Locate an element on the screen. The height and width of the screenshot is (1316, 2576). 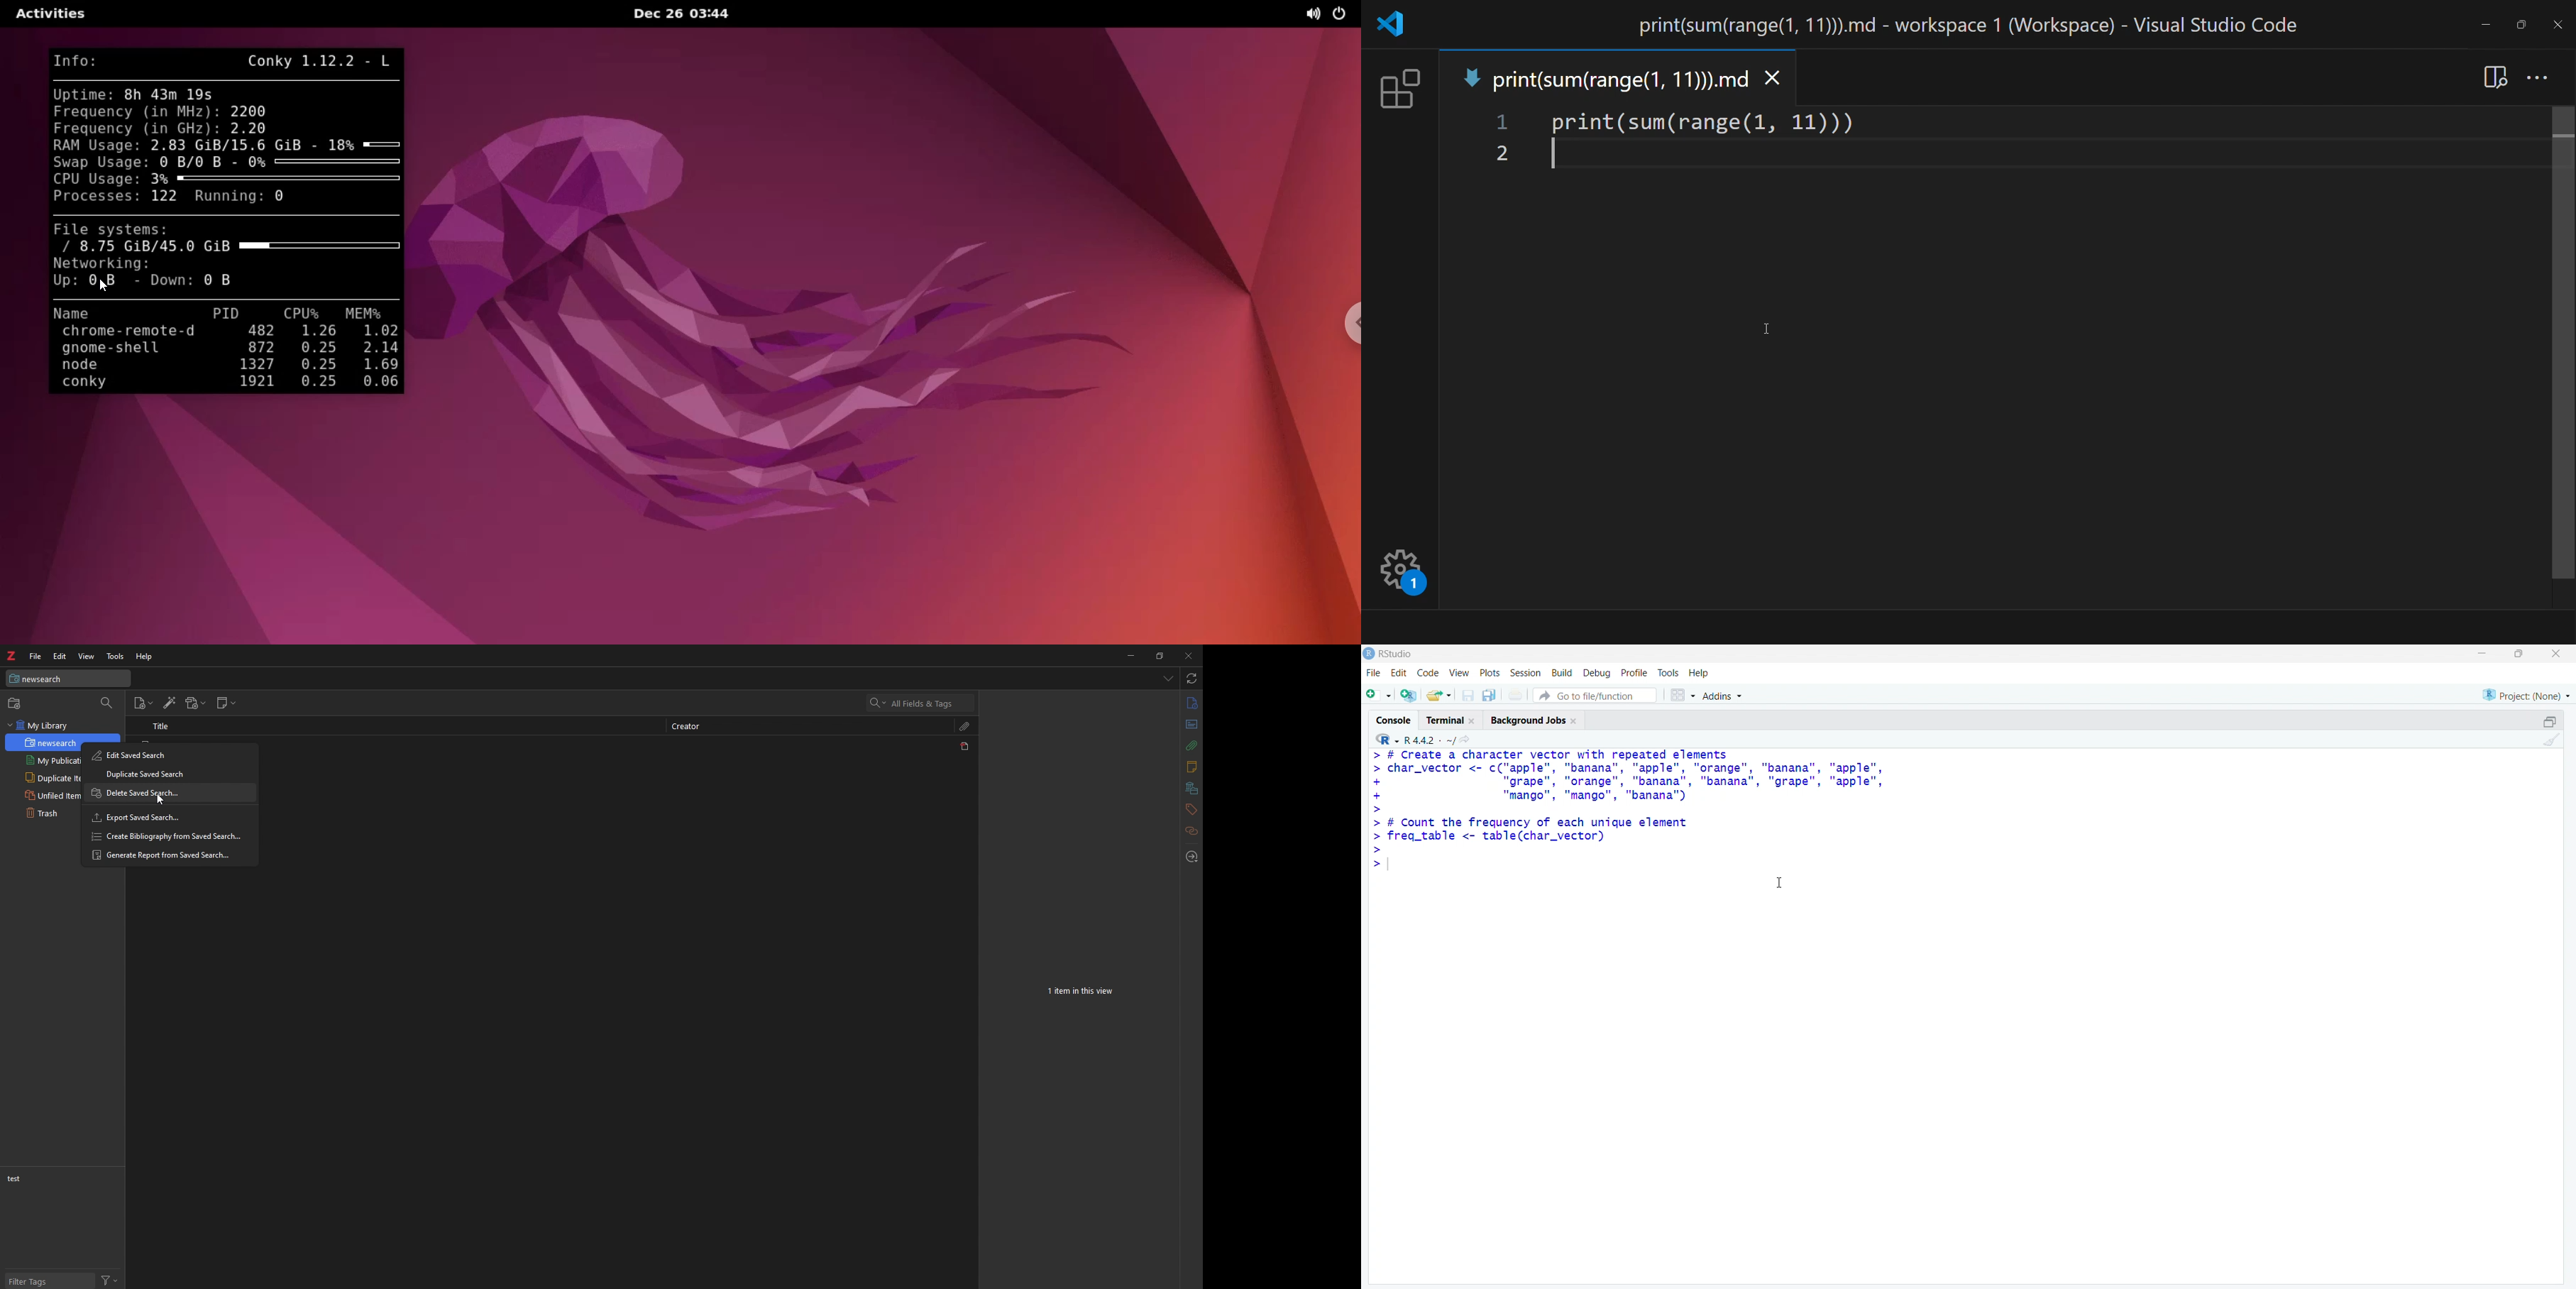
Edit is located at coordinates (1398, 673).